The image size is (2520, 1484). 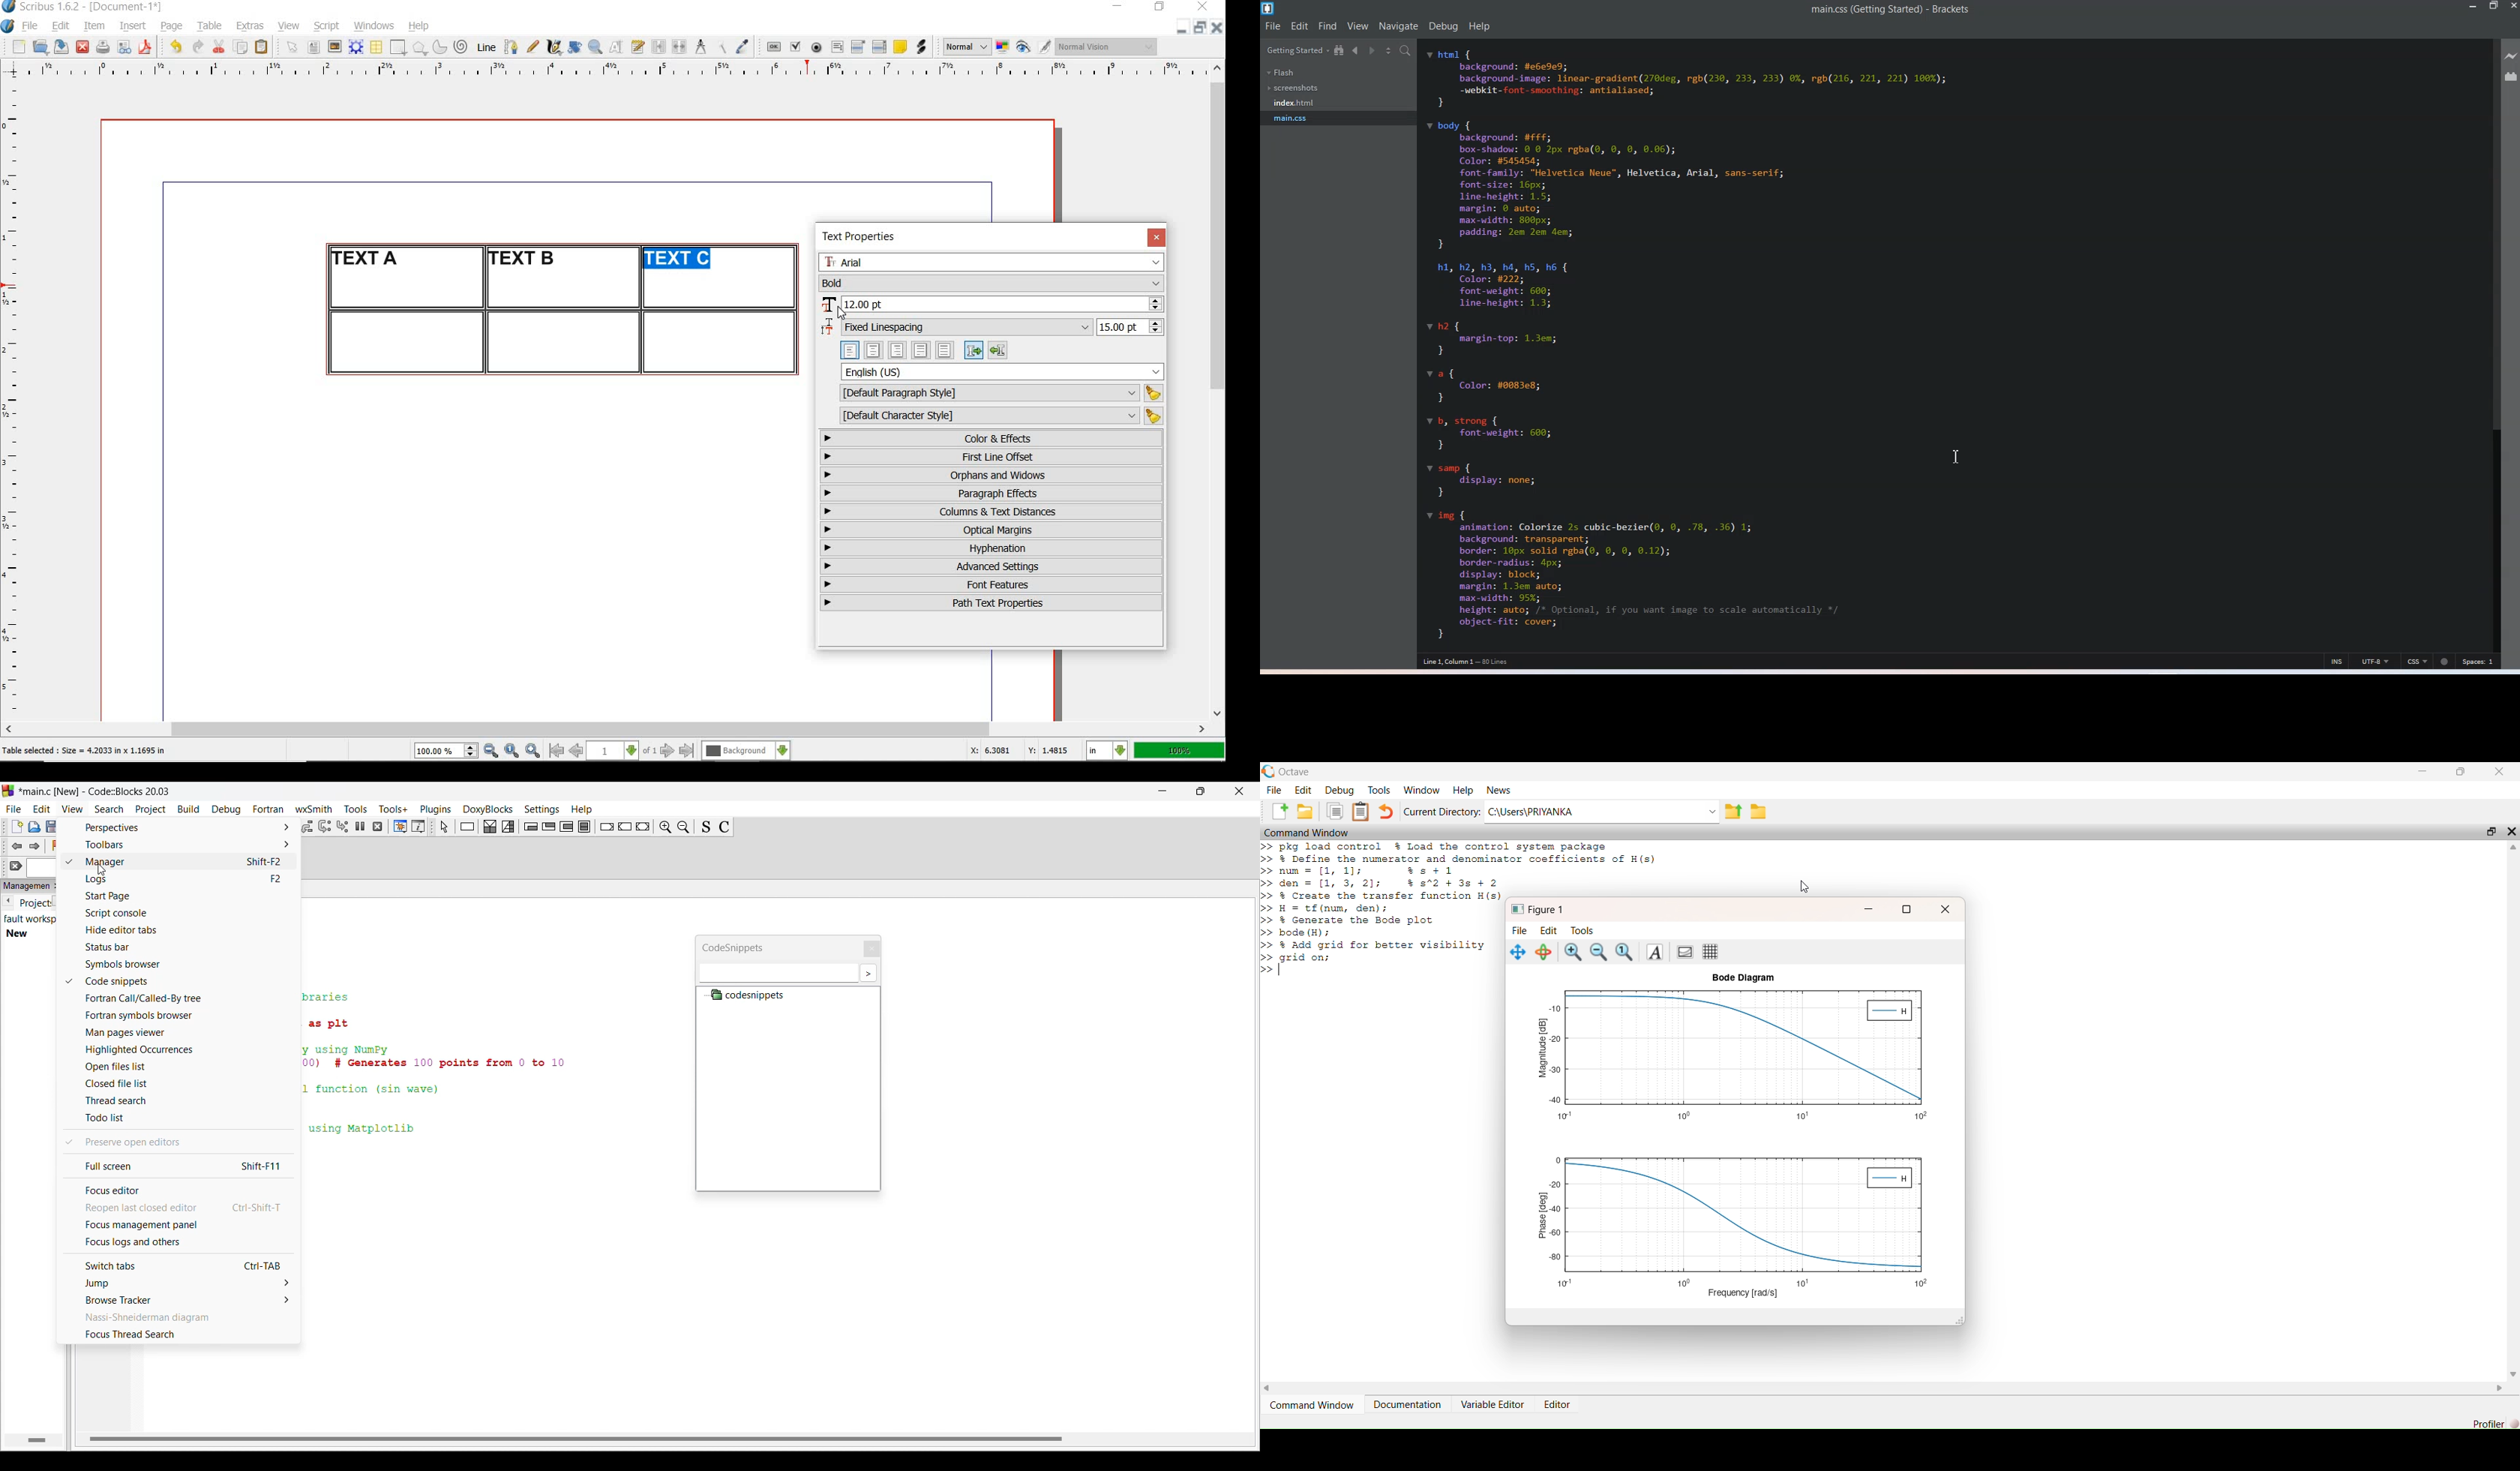 What do you see at coordinates (102, 47) in the screenshot?
I see `print` at bounding box center [102, 47].